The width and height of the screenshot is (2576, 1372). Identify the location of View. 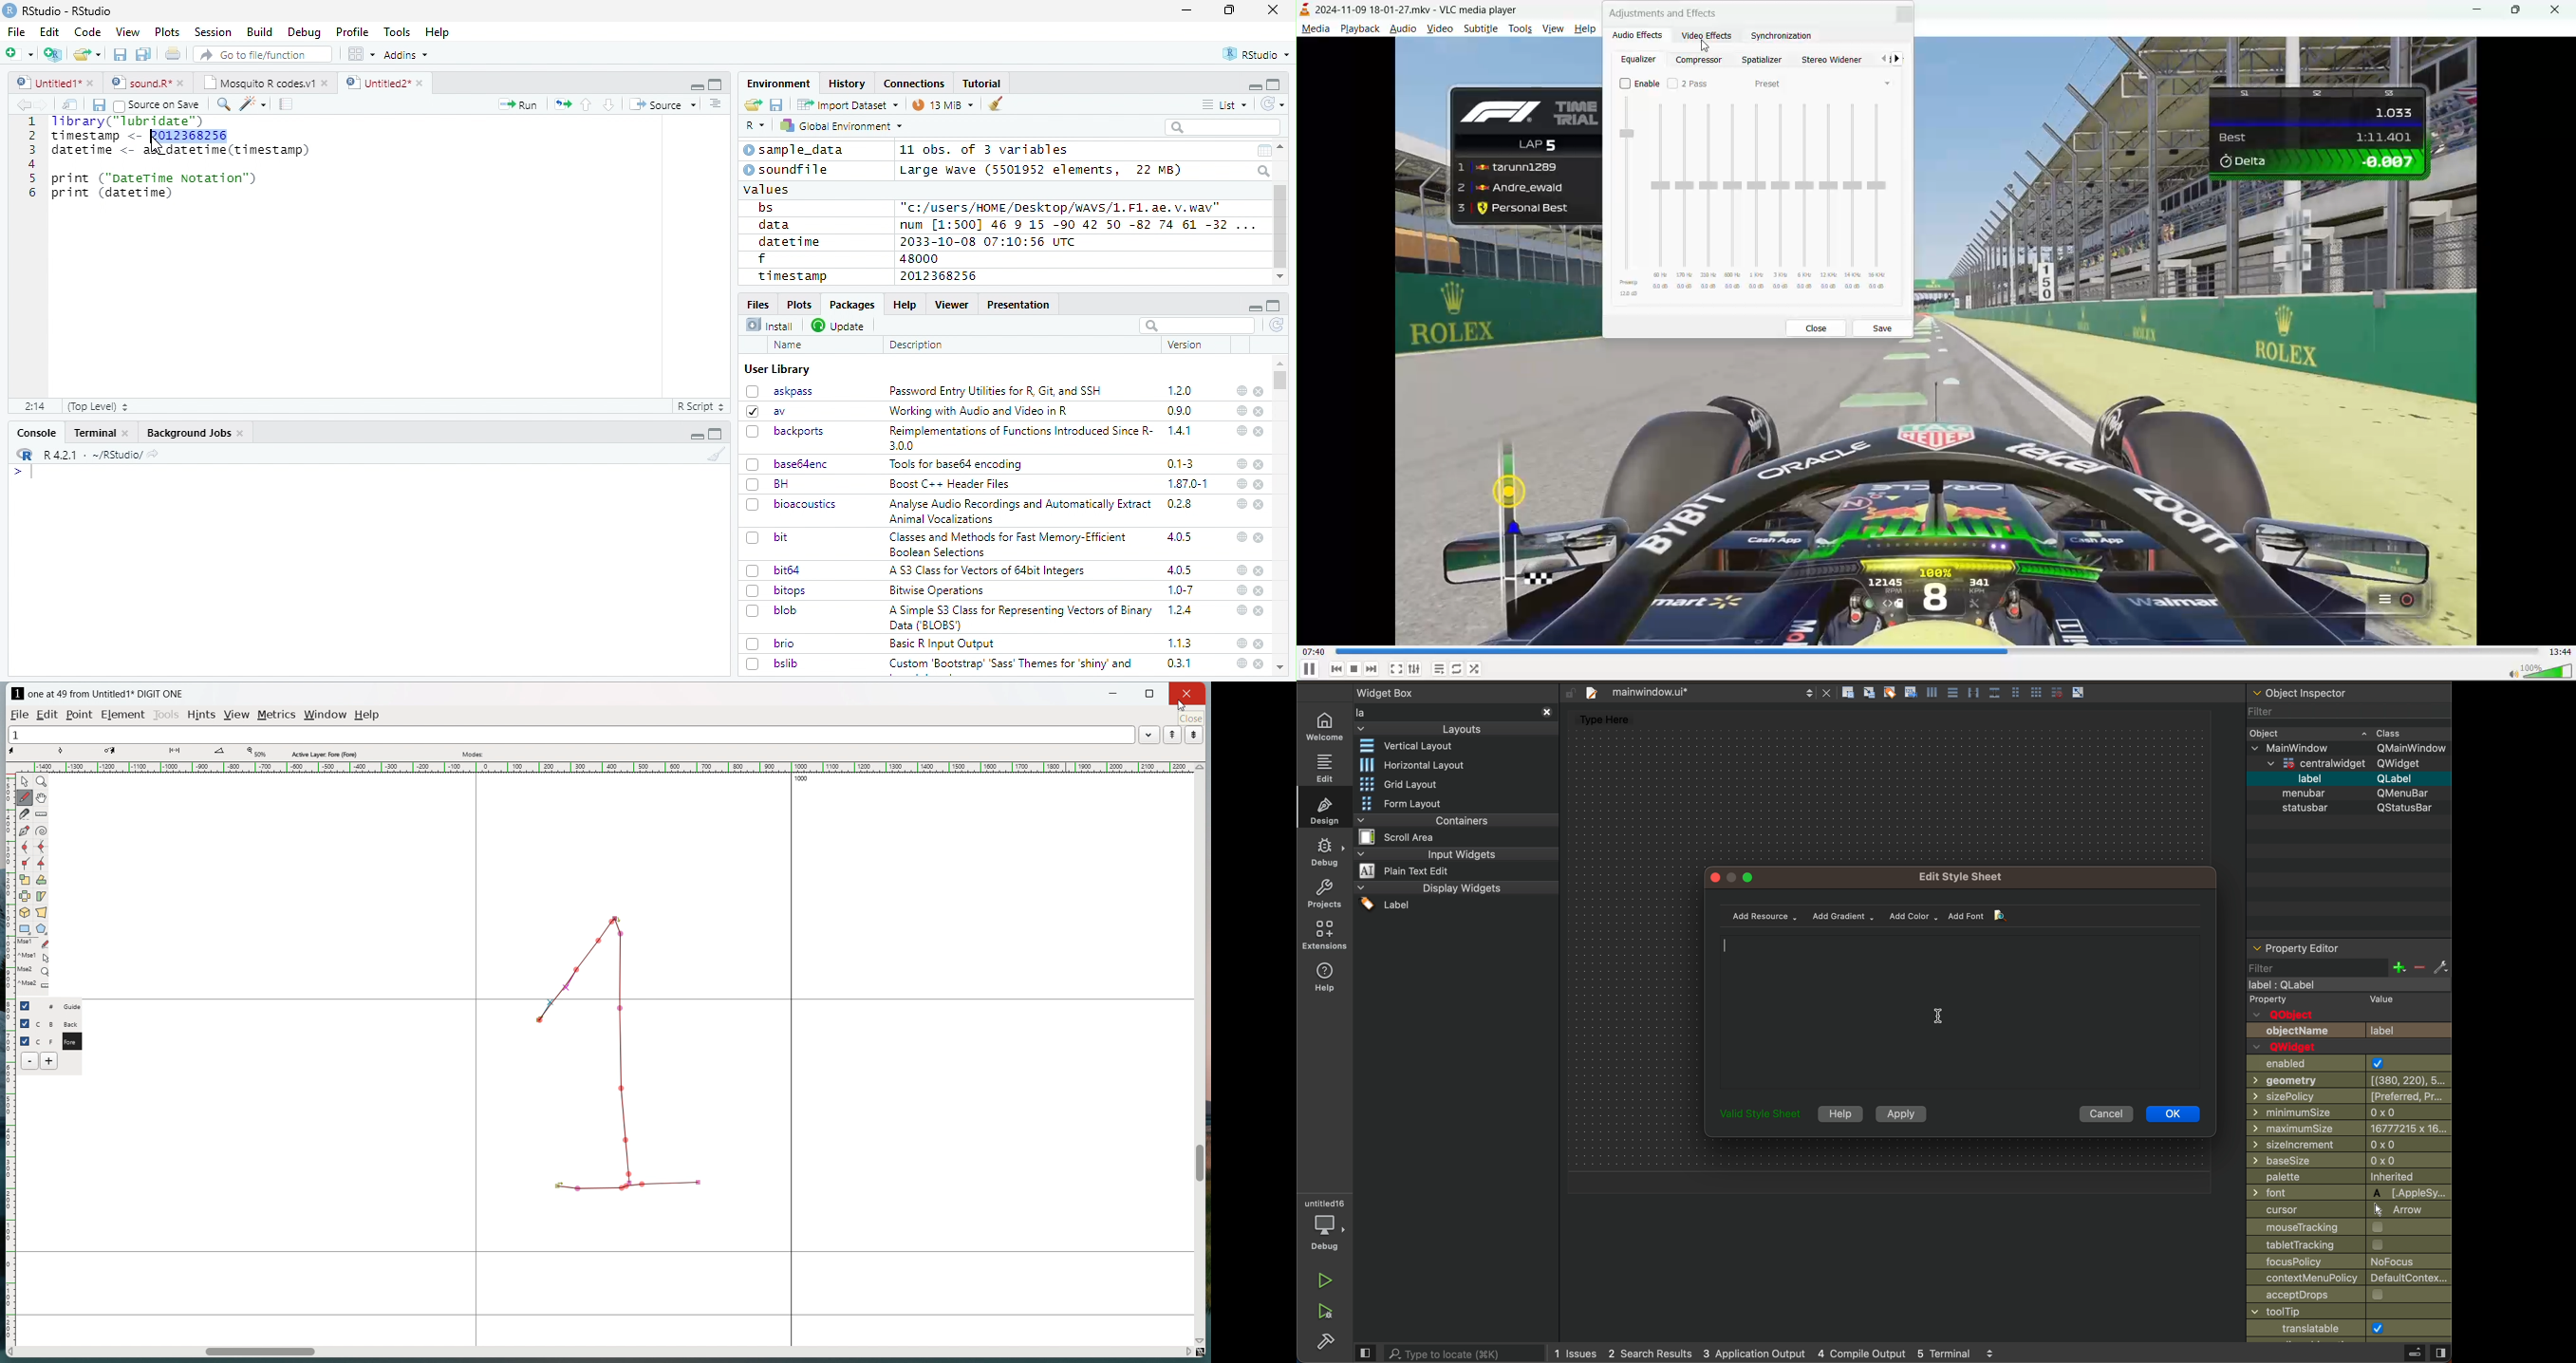
(128, 32).